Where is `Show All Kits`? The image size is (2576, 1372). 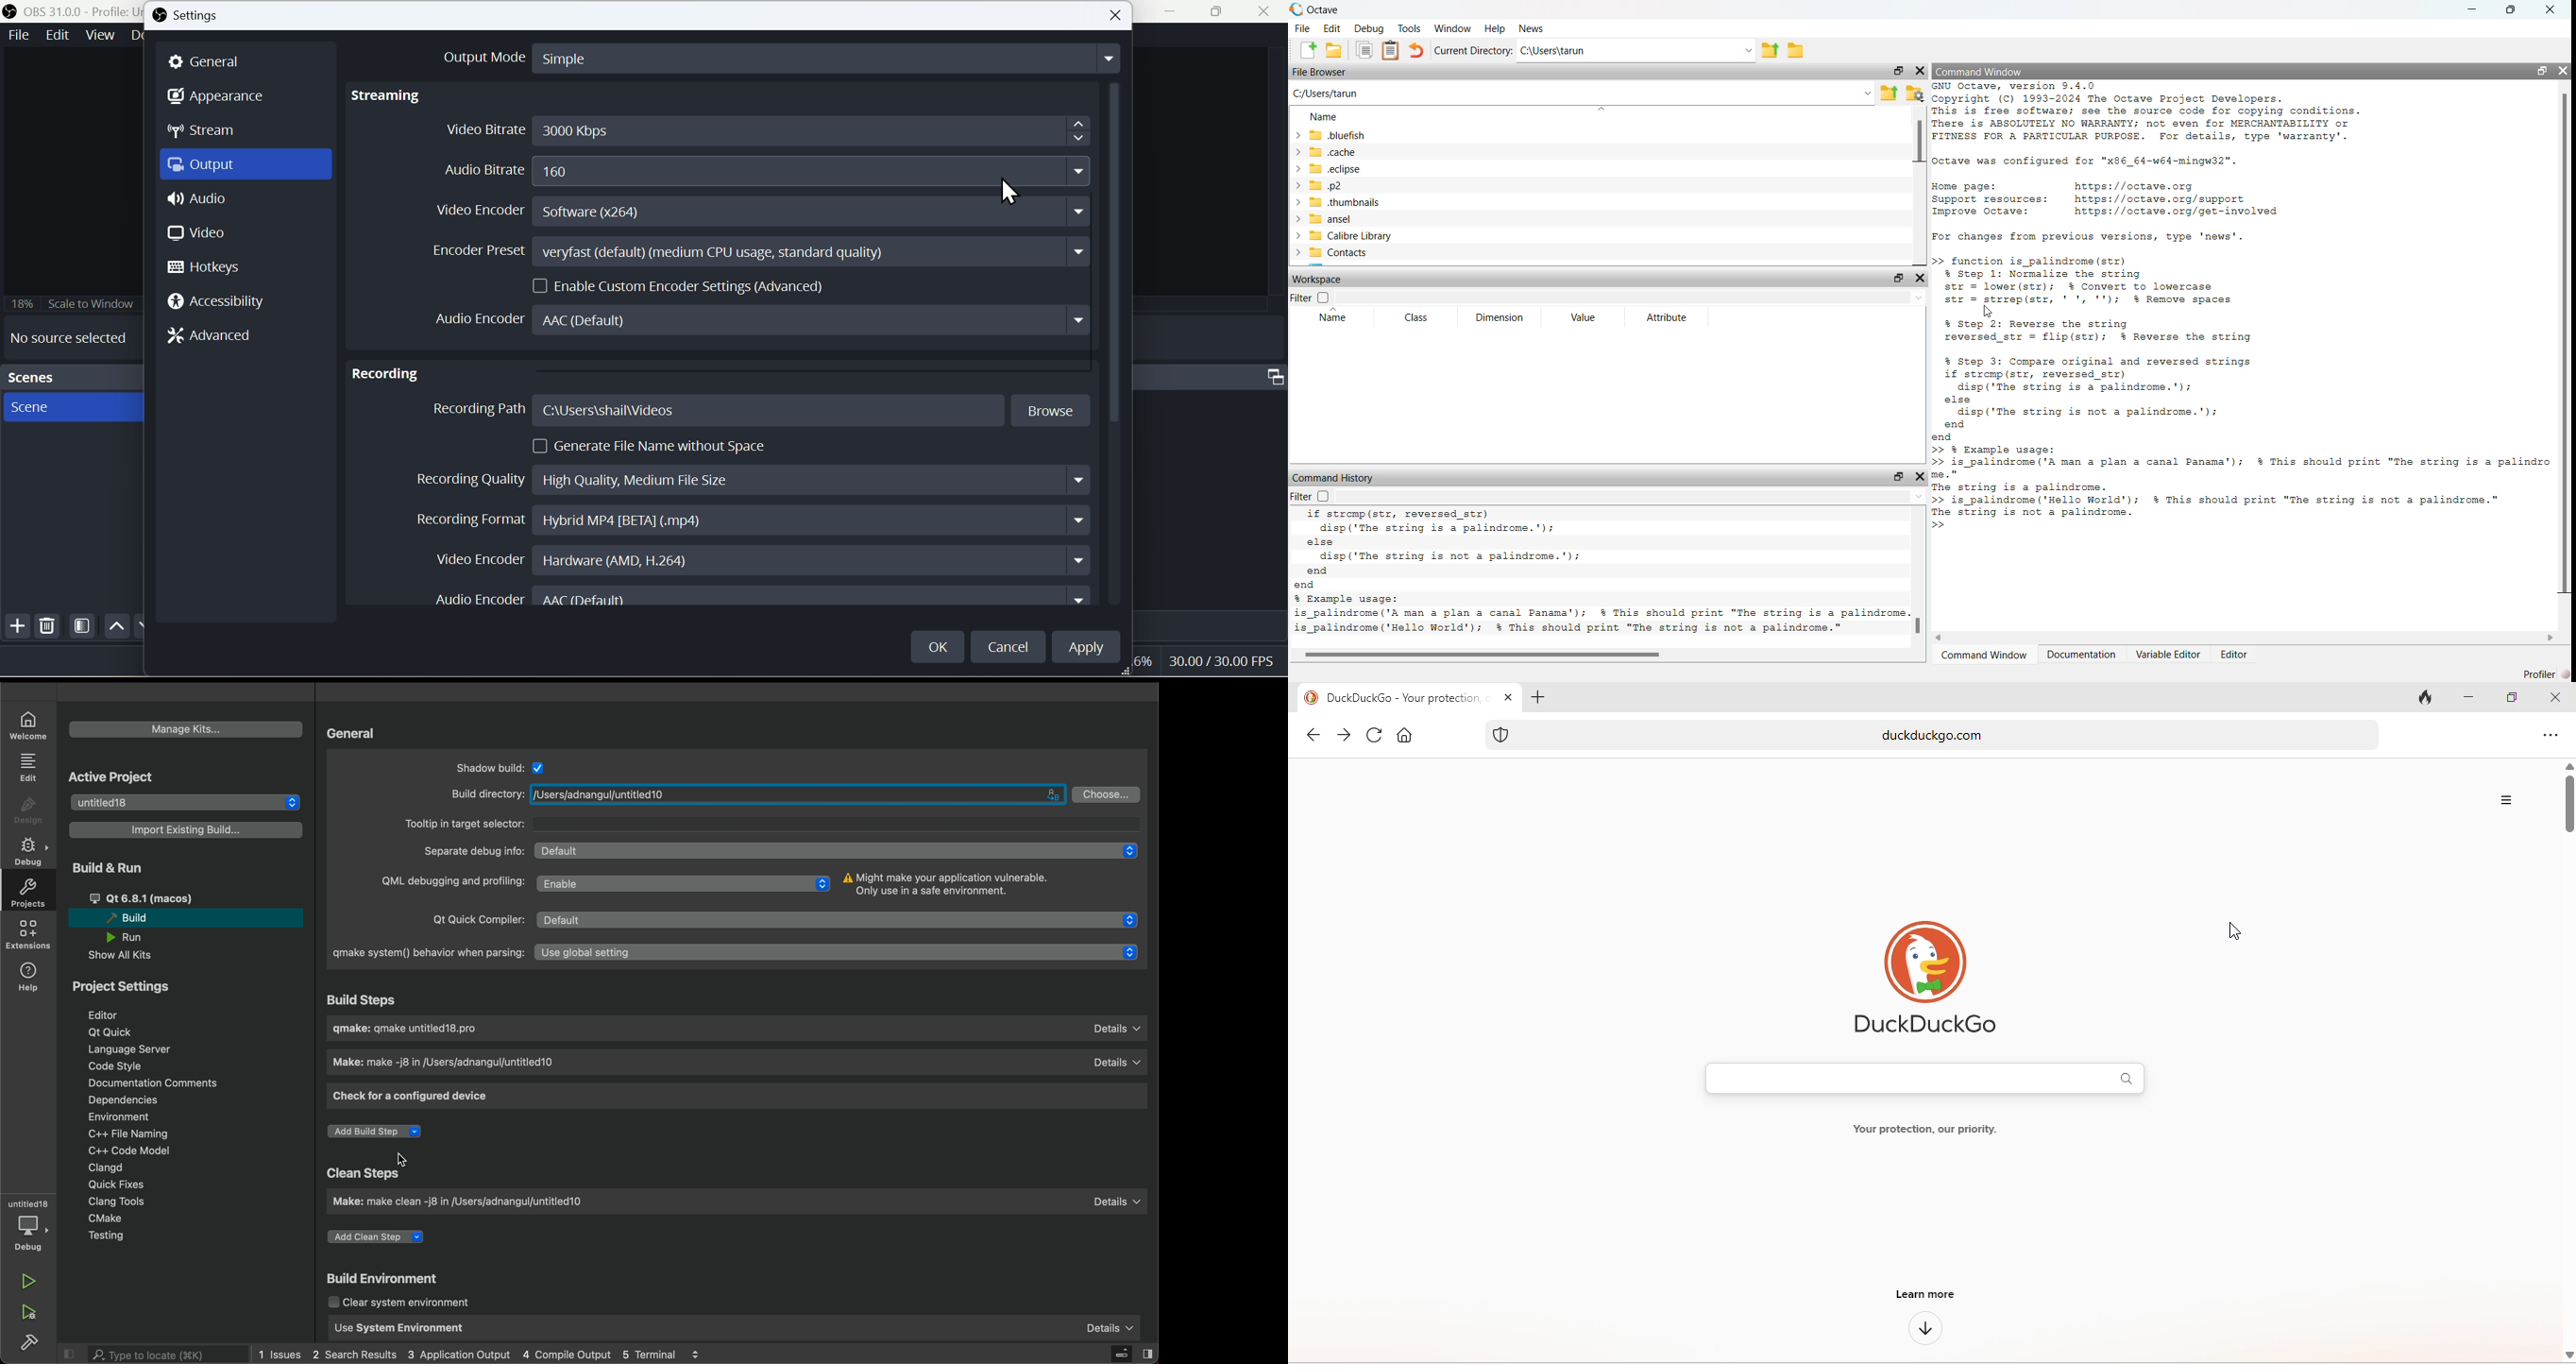
Show All Kits is located at coordinates (122, 955).